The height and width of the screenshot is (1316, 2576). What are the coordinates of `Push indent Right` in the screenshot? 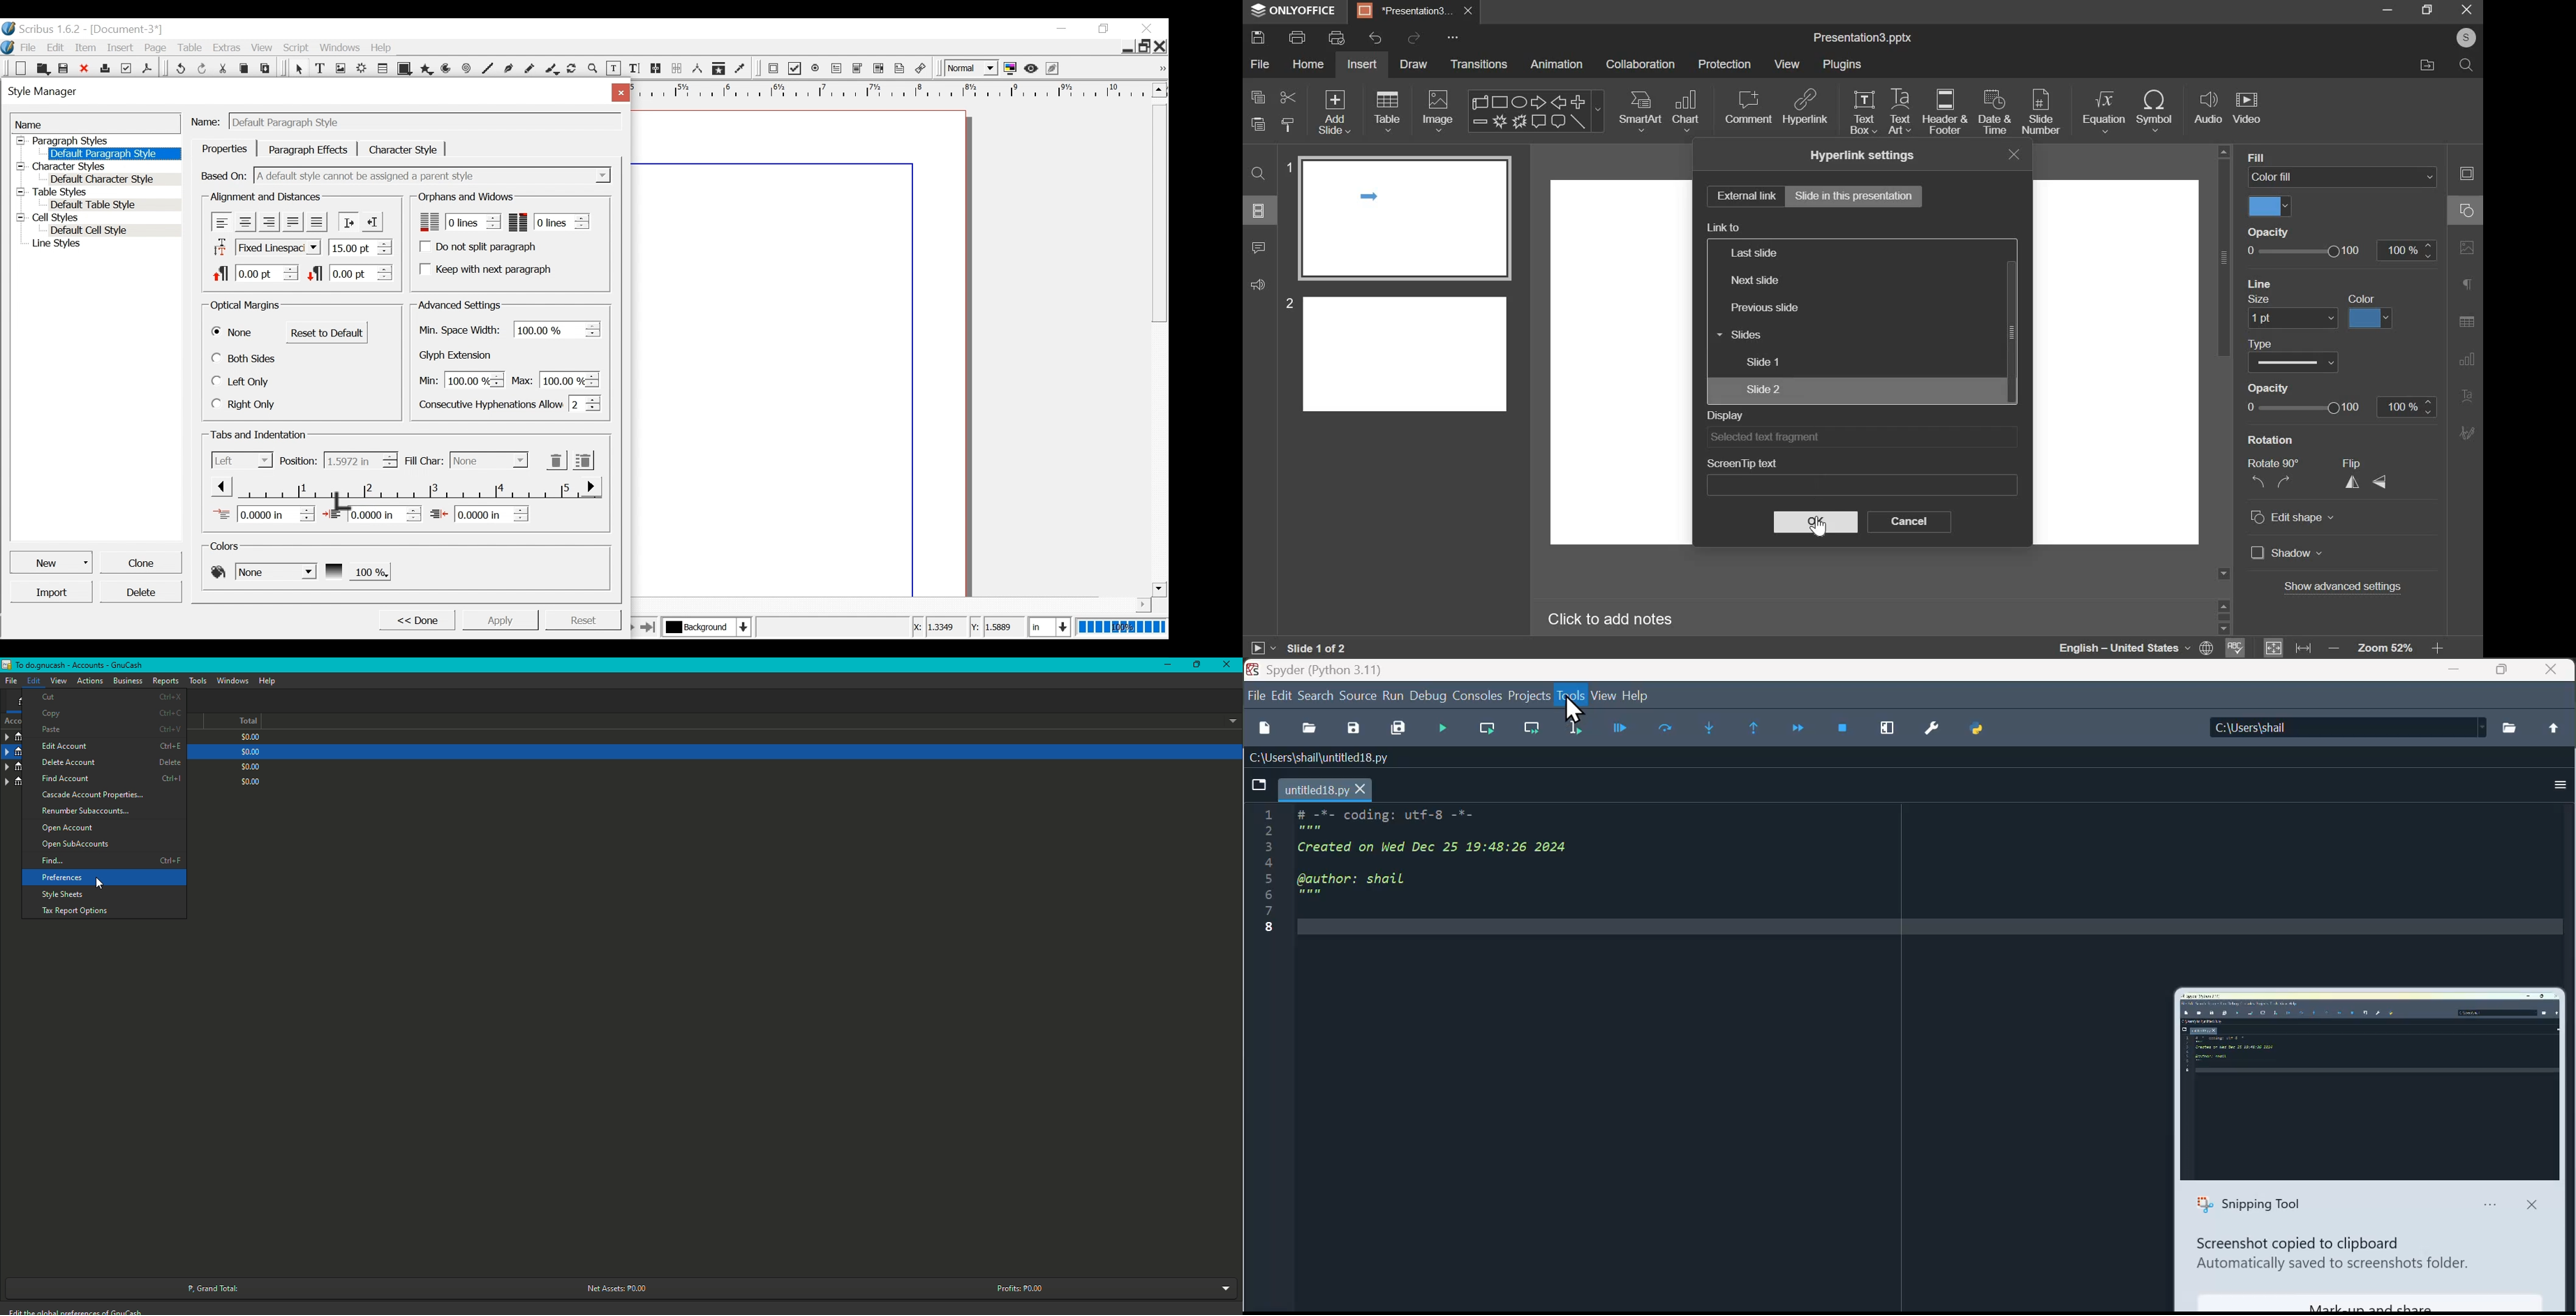 It's located at (348, 222).